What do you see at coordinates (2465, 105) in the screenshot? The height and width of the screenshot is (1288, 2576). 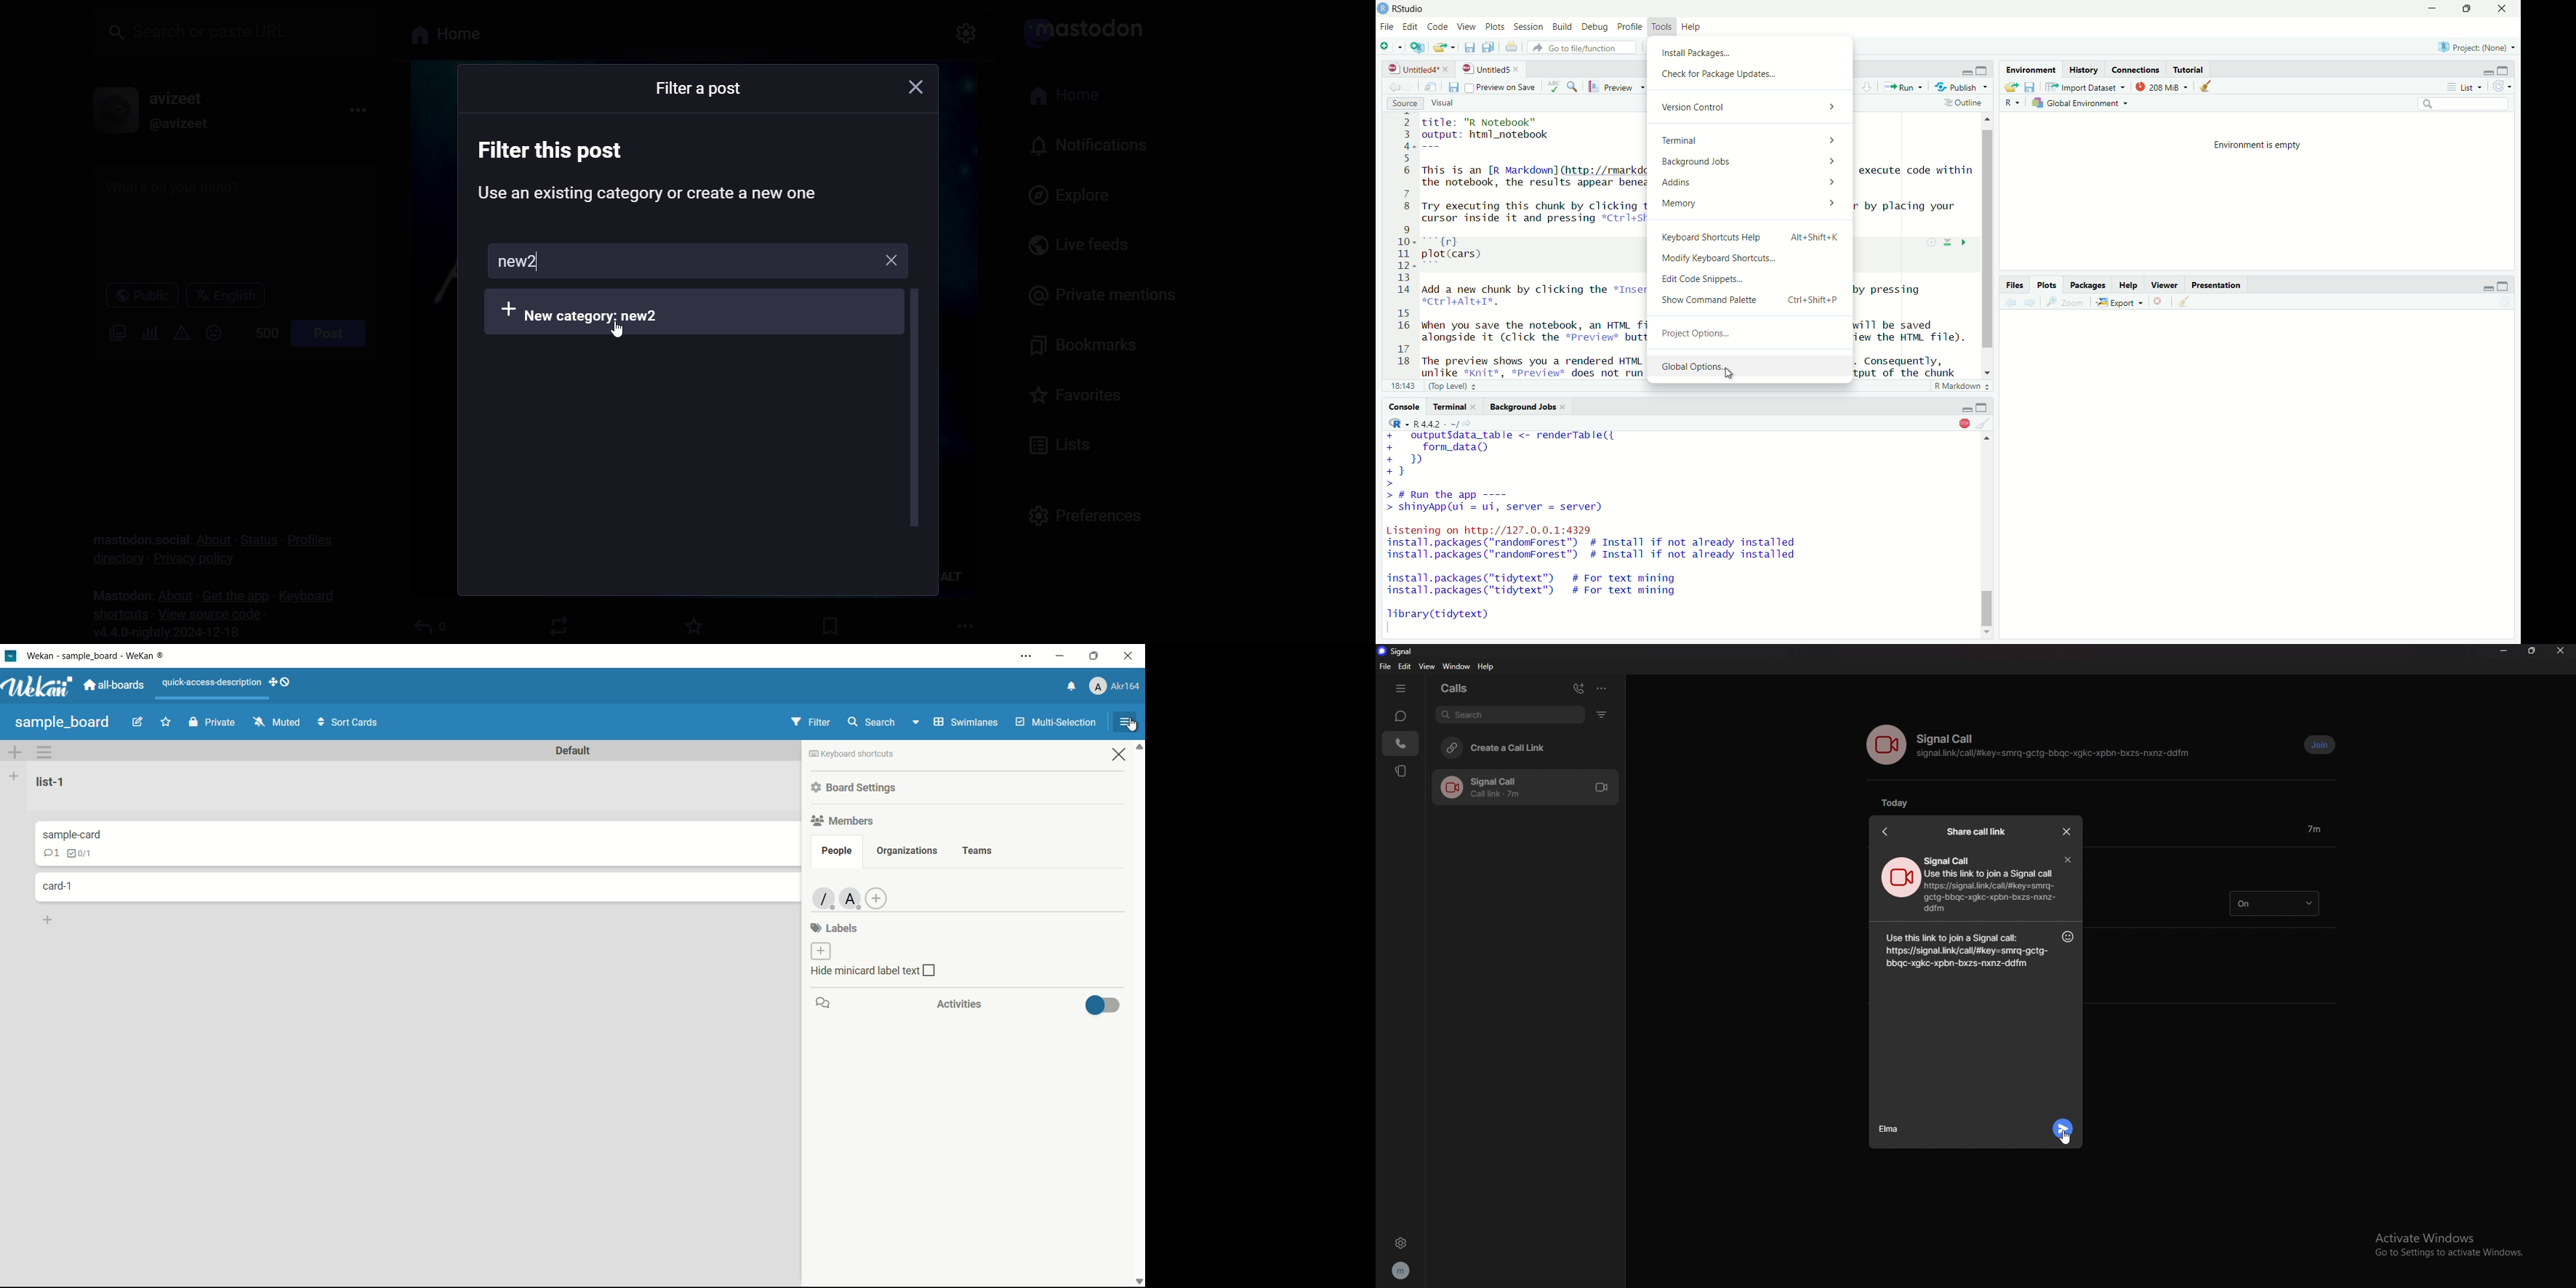 I see `search` at bounding box center [2465, 105].